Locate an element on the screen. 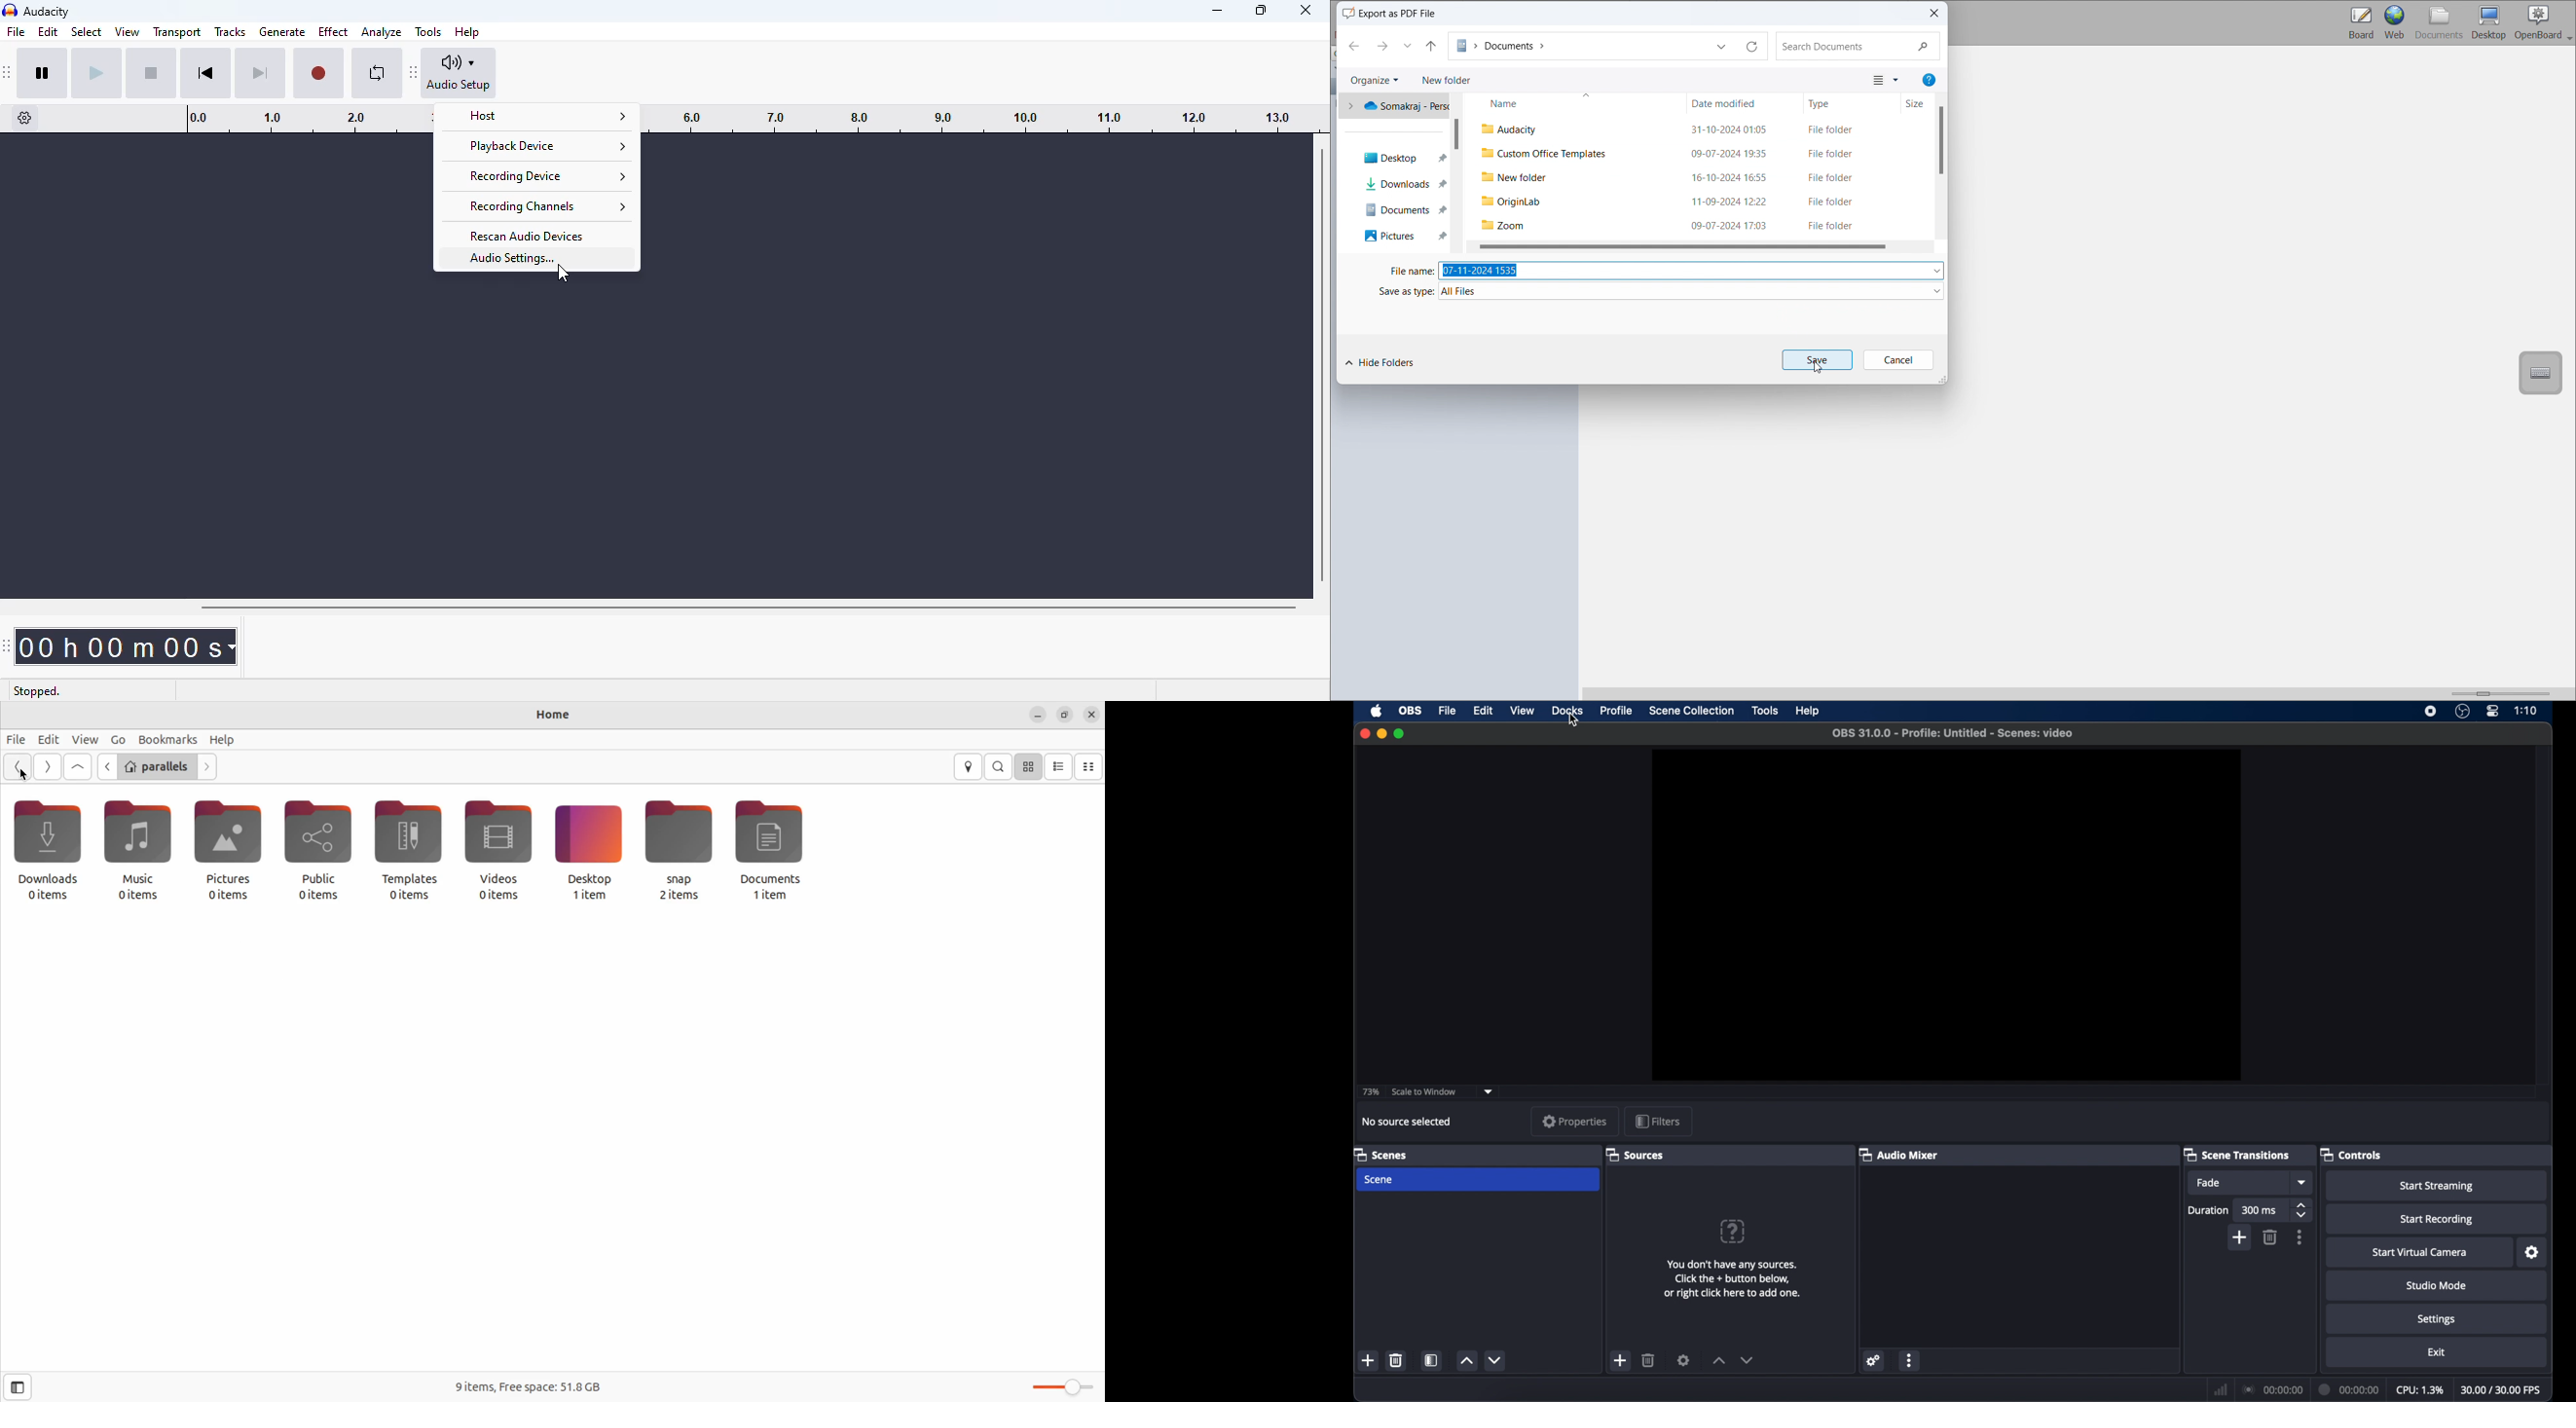 The width and height of the screenshot is (2576, 1428). tools is located at coordinates (1765, 711).